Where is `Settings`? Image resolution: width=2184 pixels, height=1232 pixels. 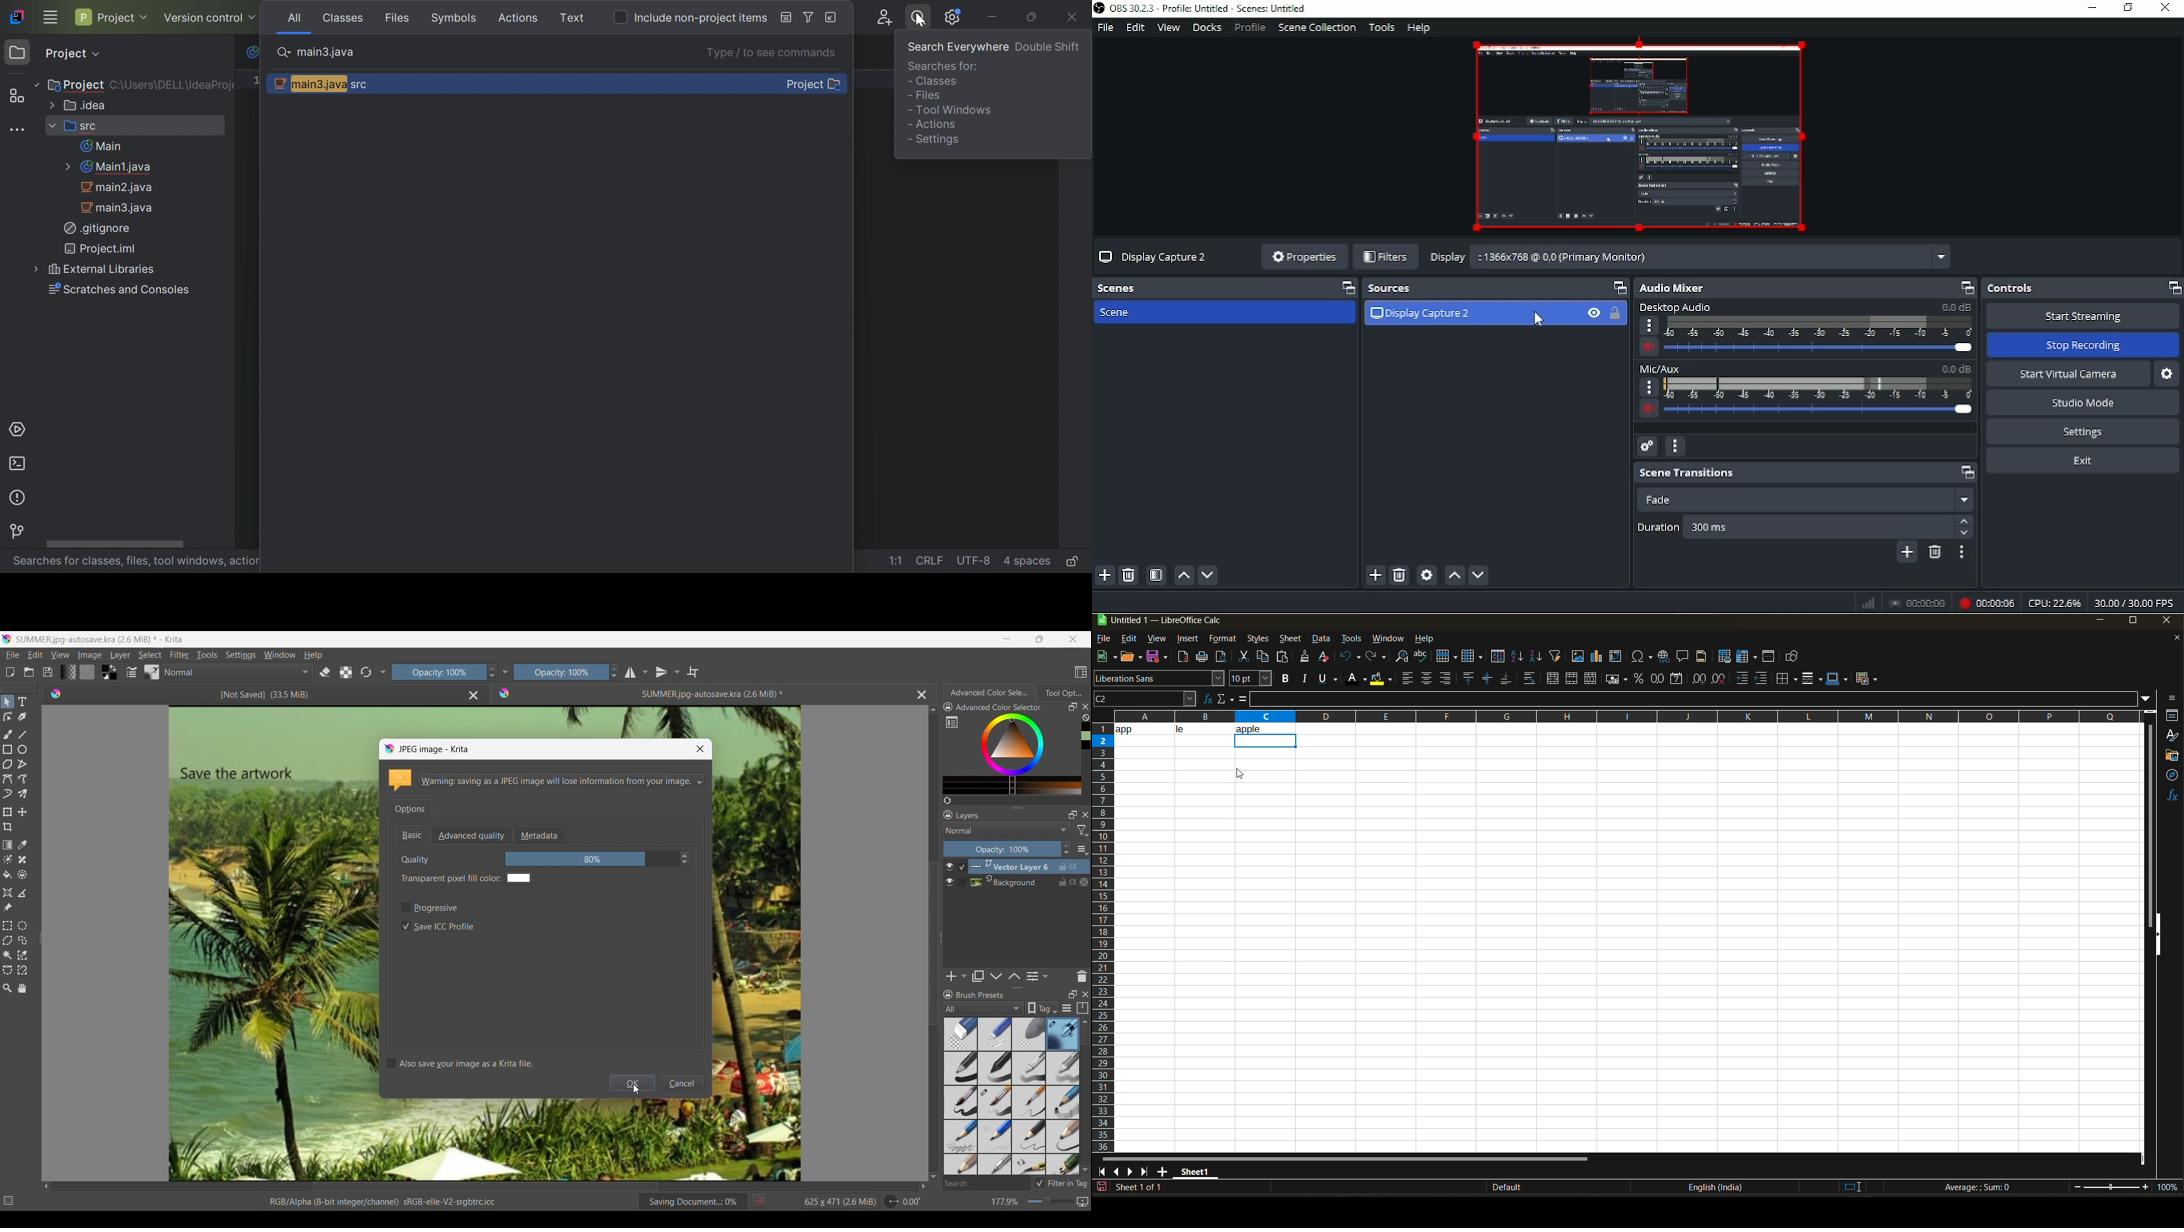
Settings is located at coordinates (240, 654).